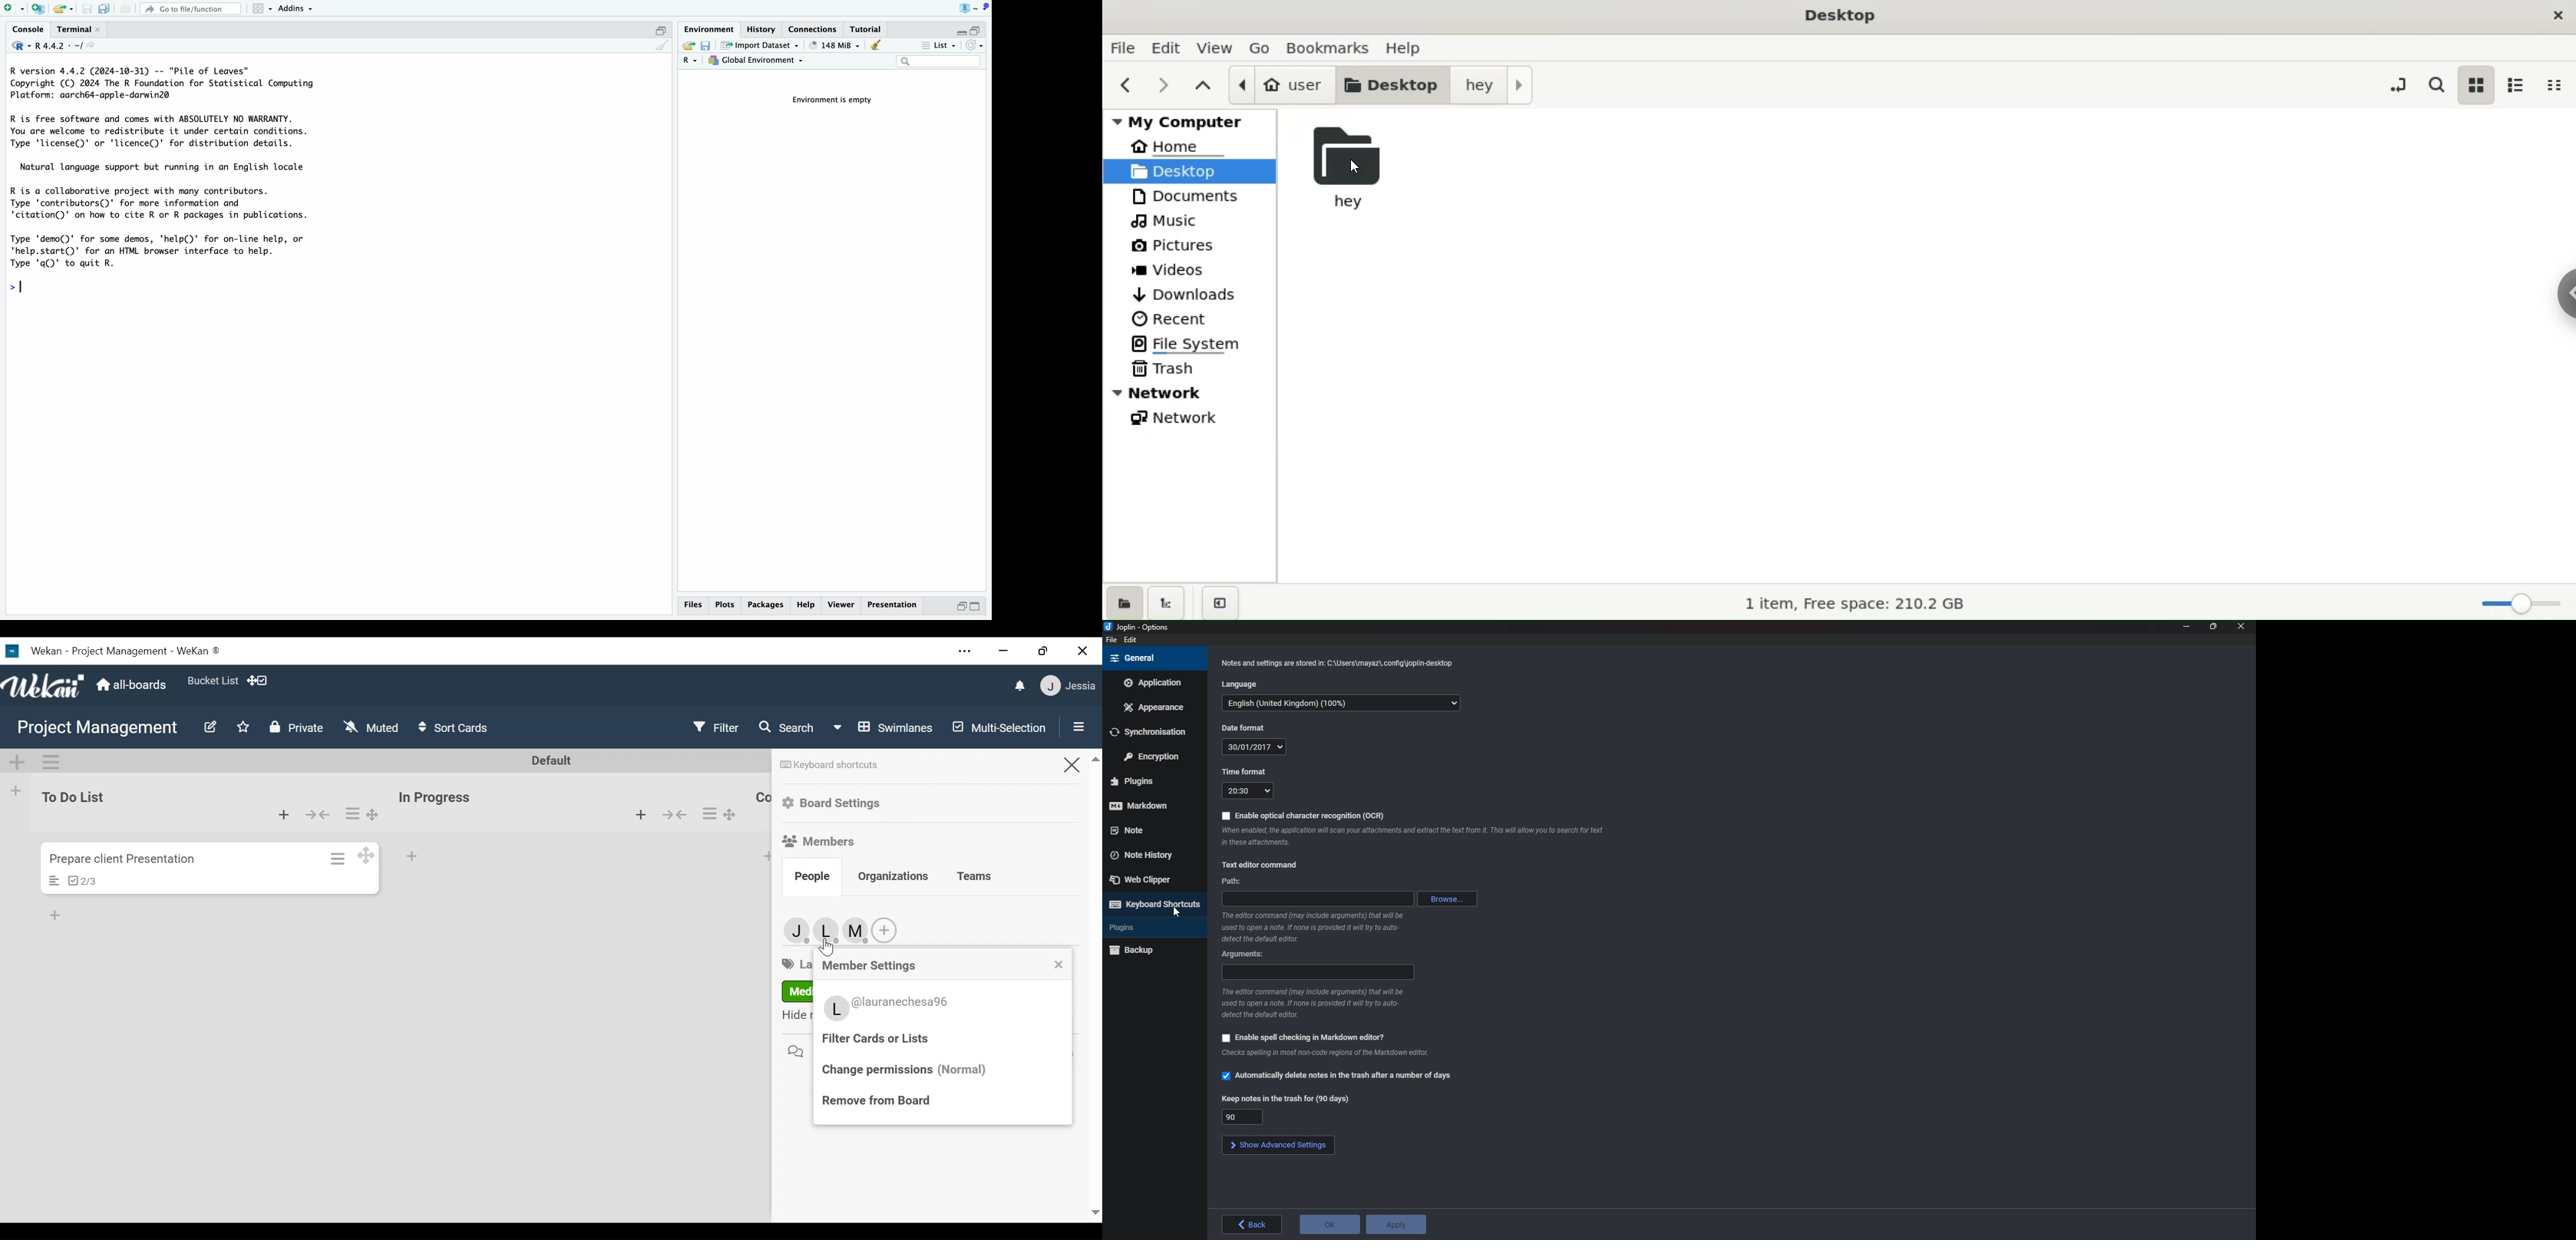 This screenshot has width=2576, height=1260. Describe the element at coordinates (100, 29) in the screenshot. I see `close` at that location.